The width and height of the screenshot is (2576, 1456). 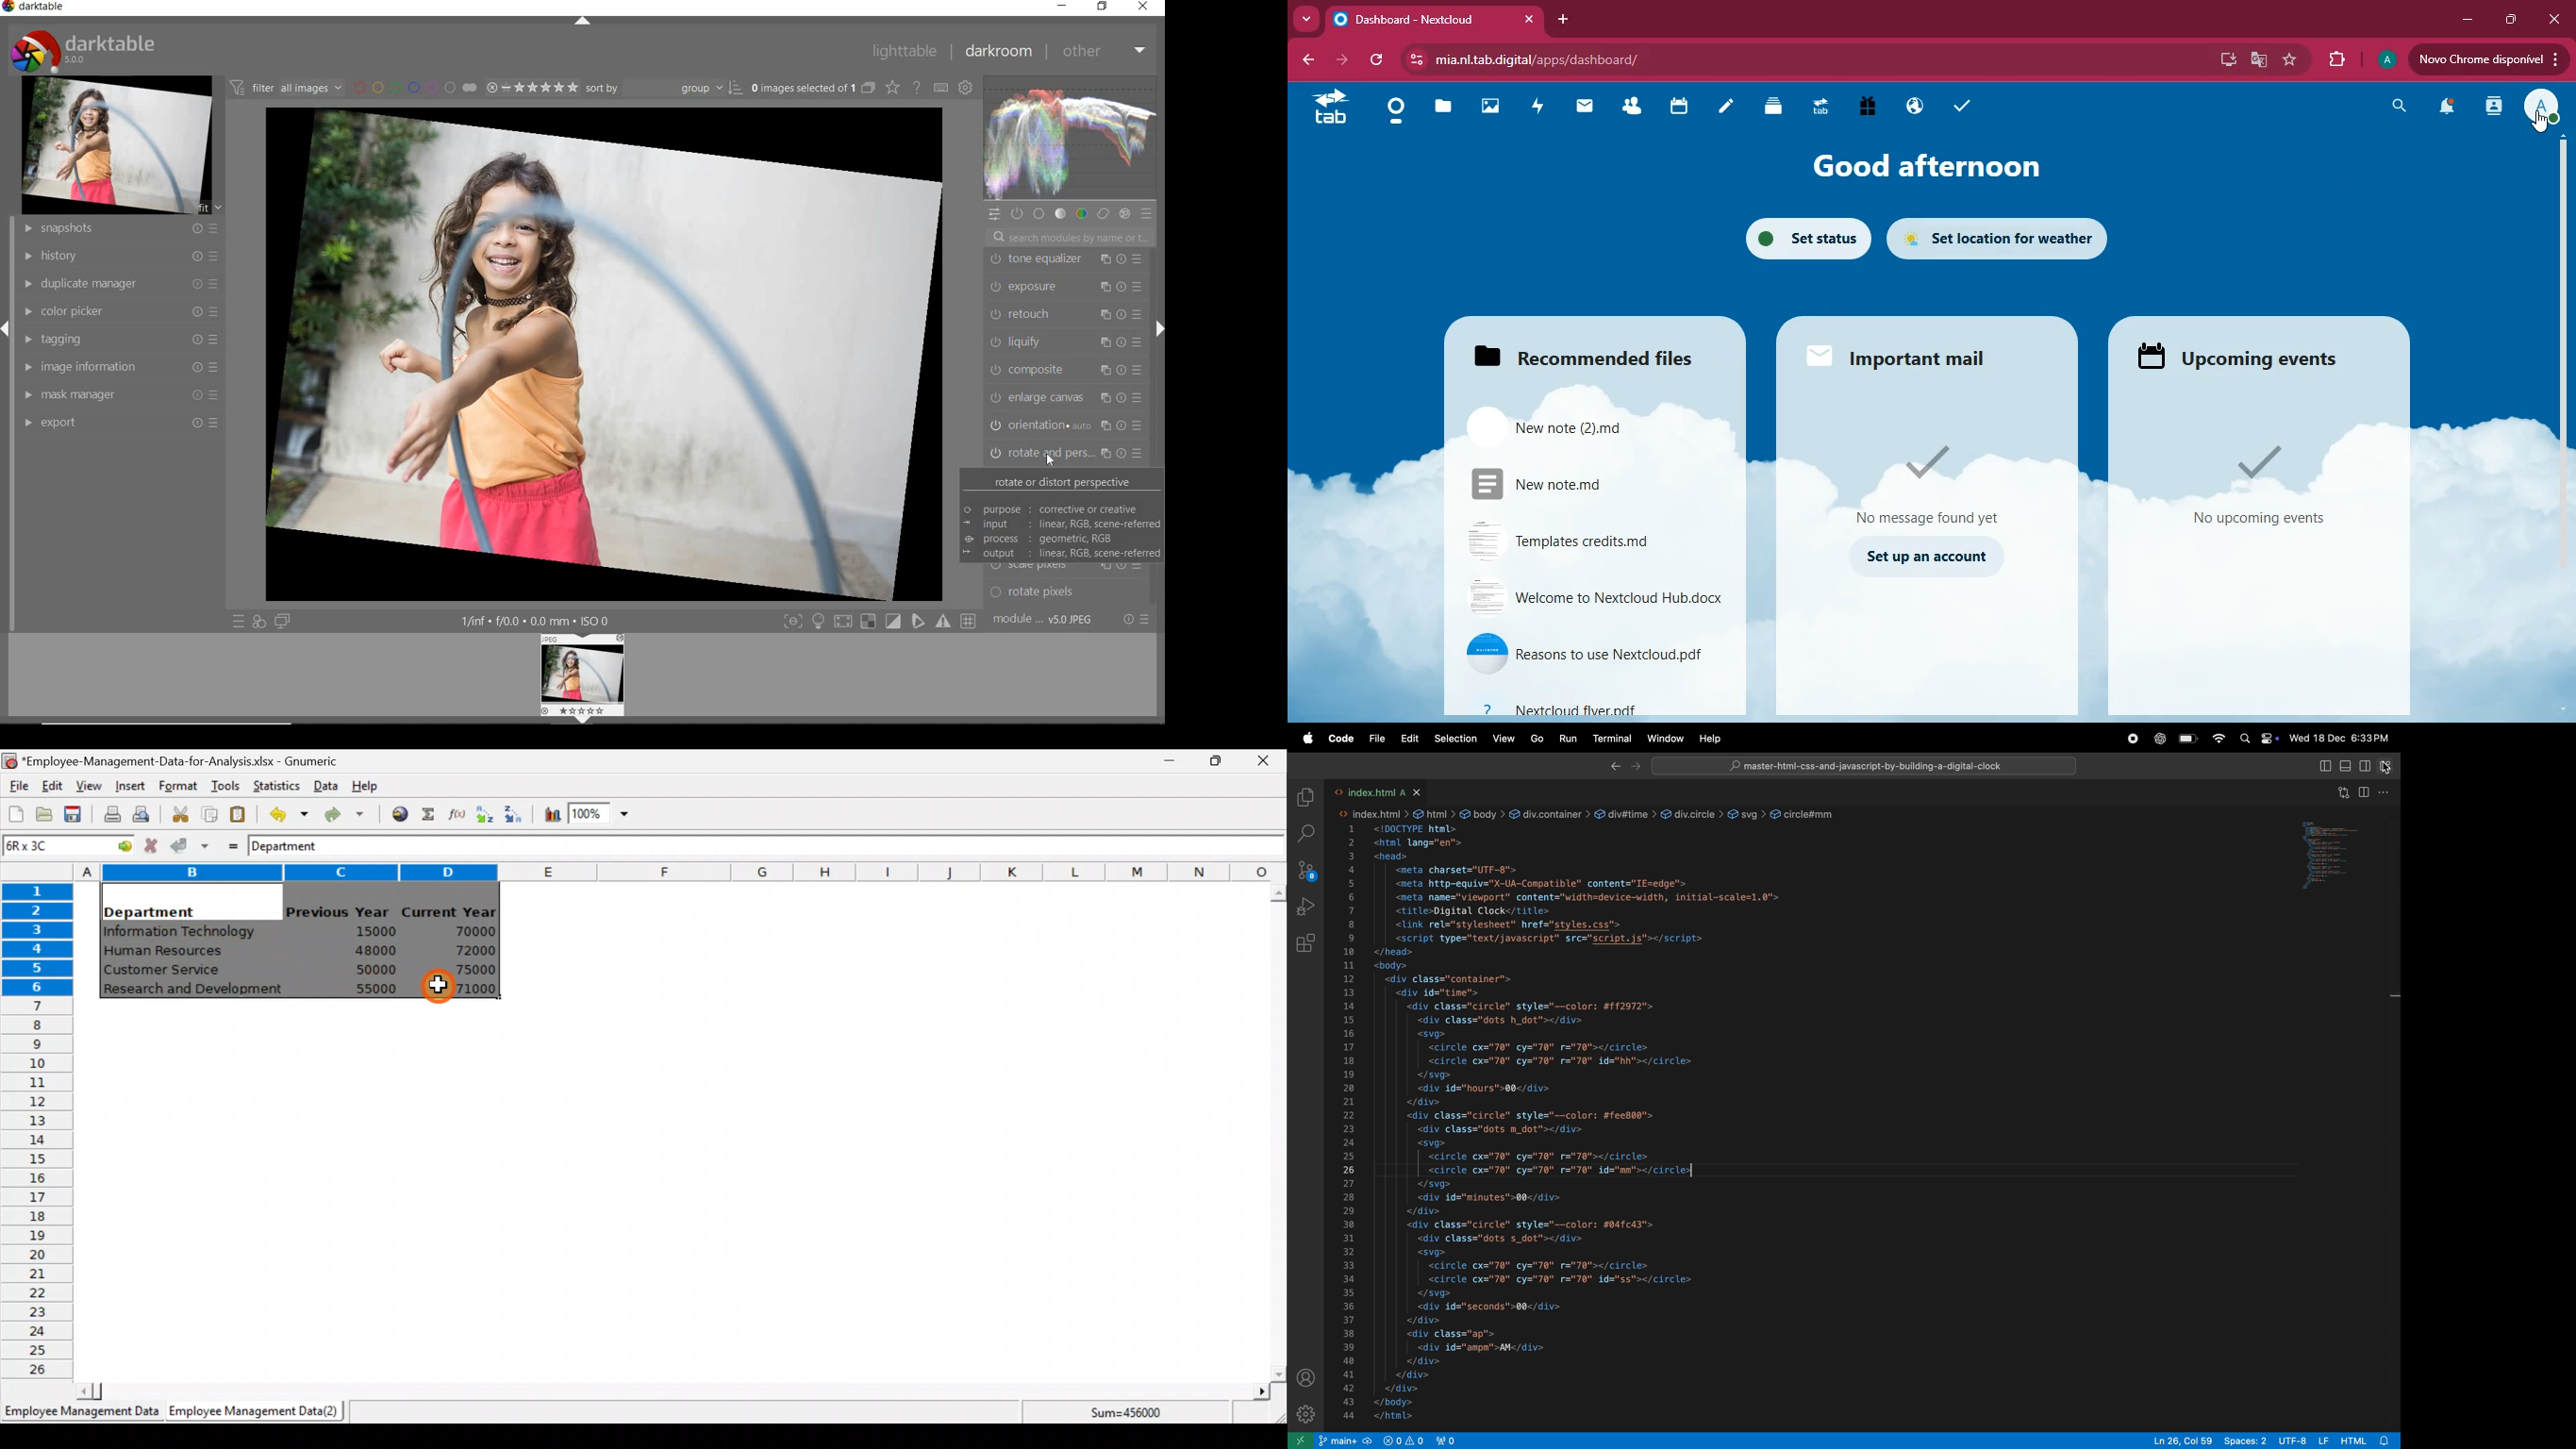 I want to click on 55000, so click(x=377, y=989).